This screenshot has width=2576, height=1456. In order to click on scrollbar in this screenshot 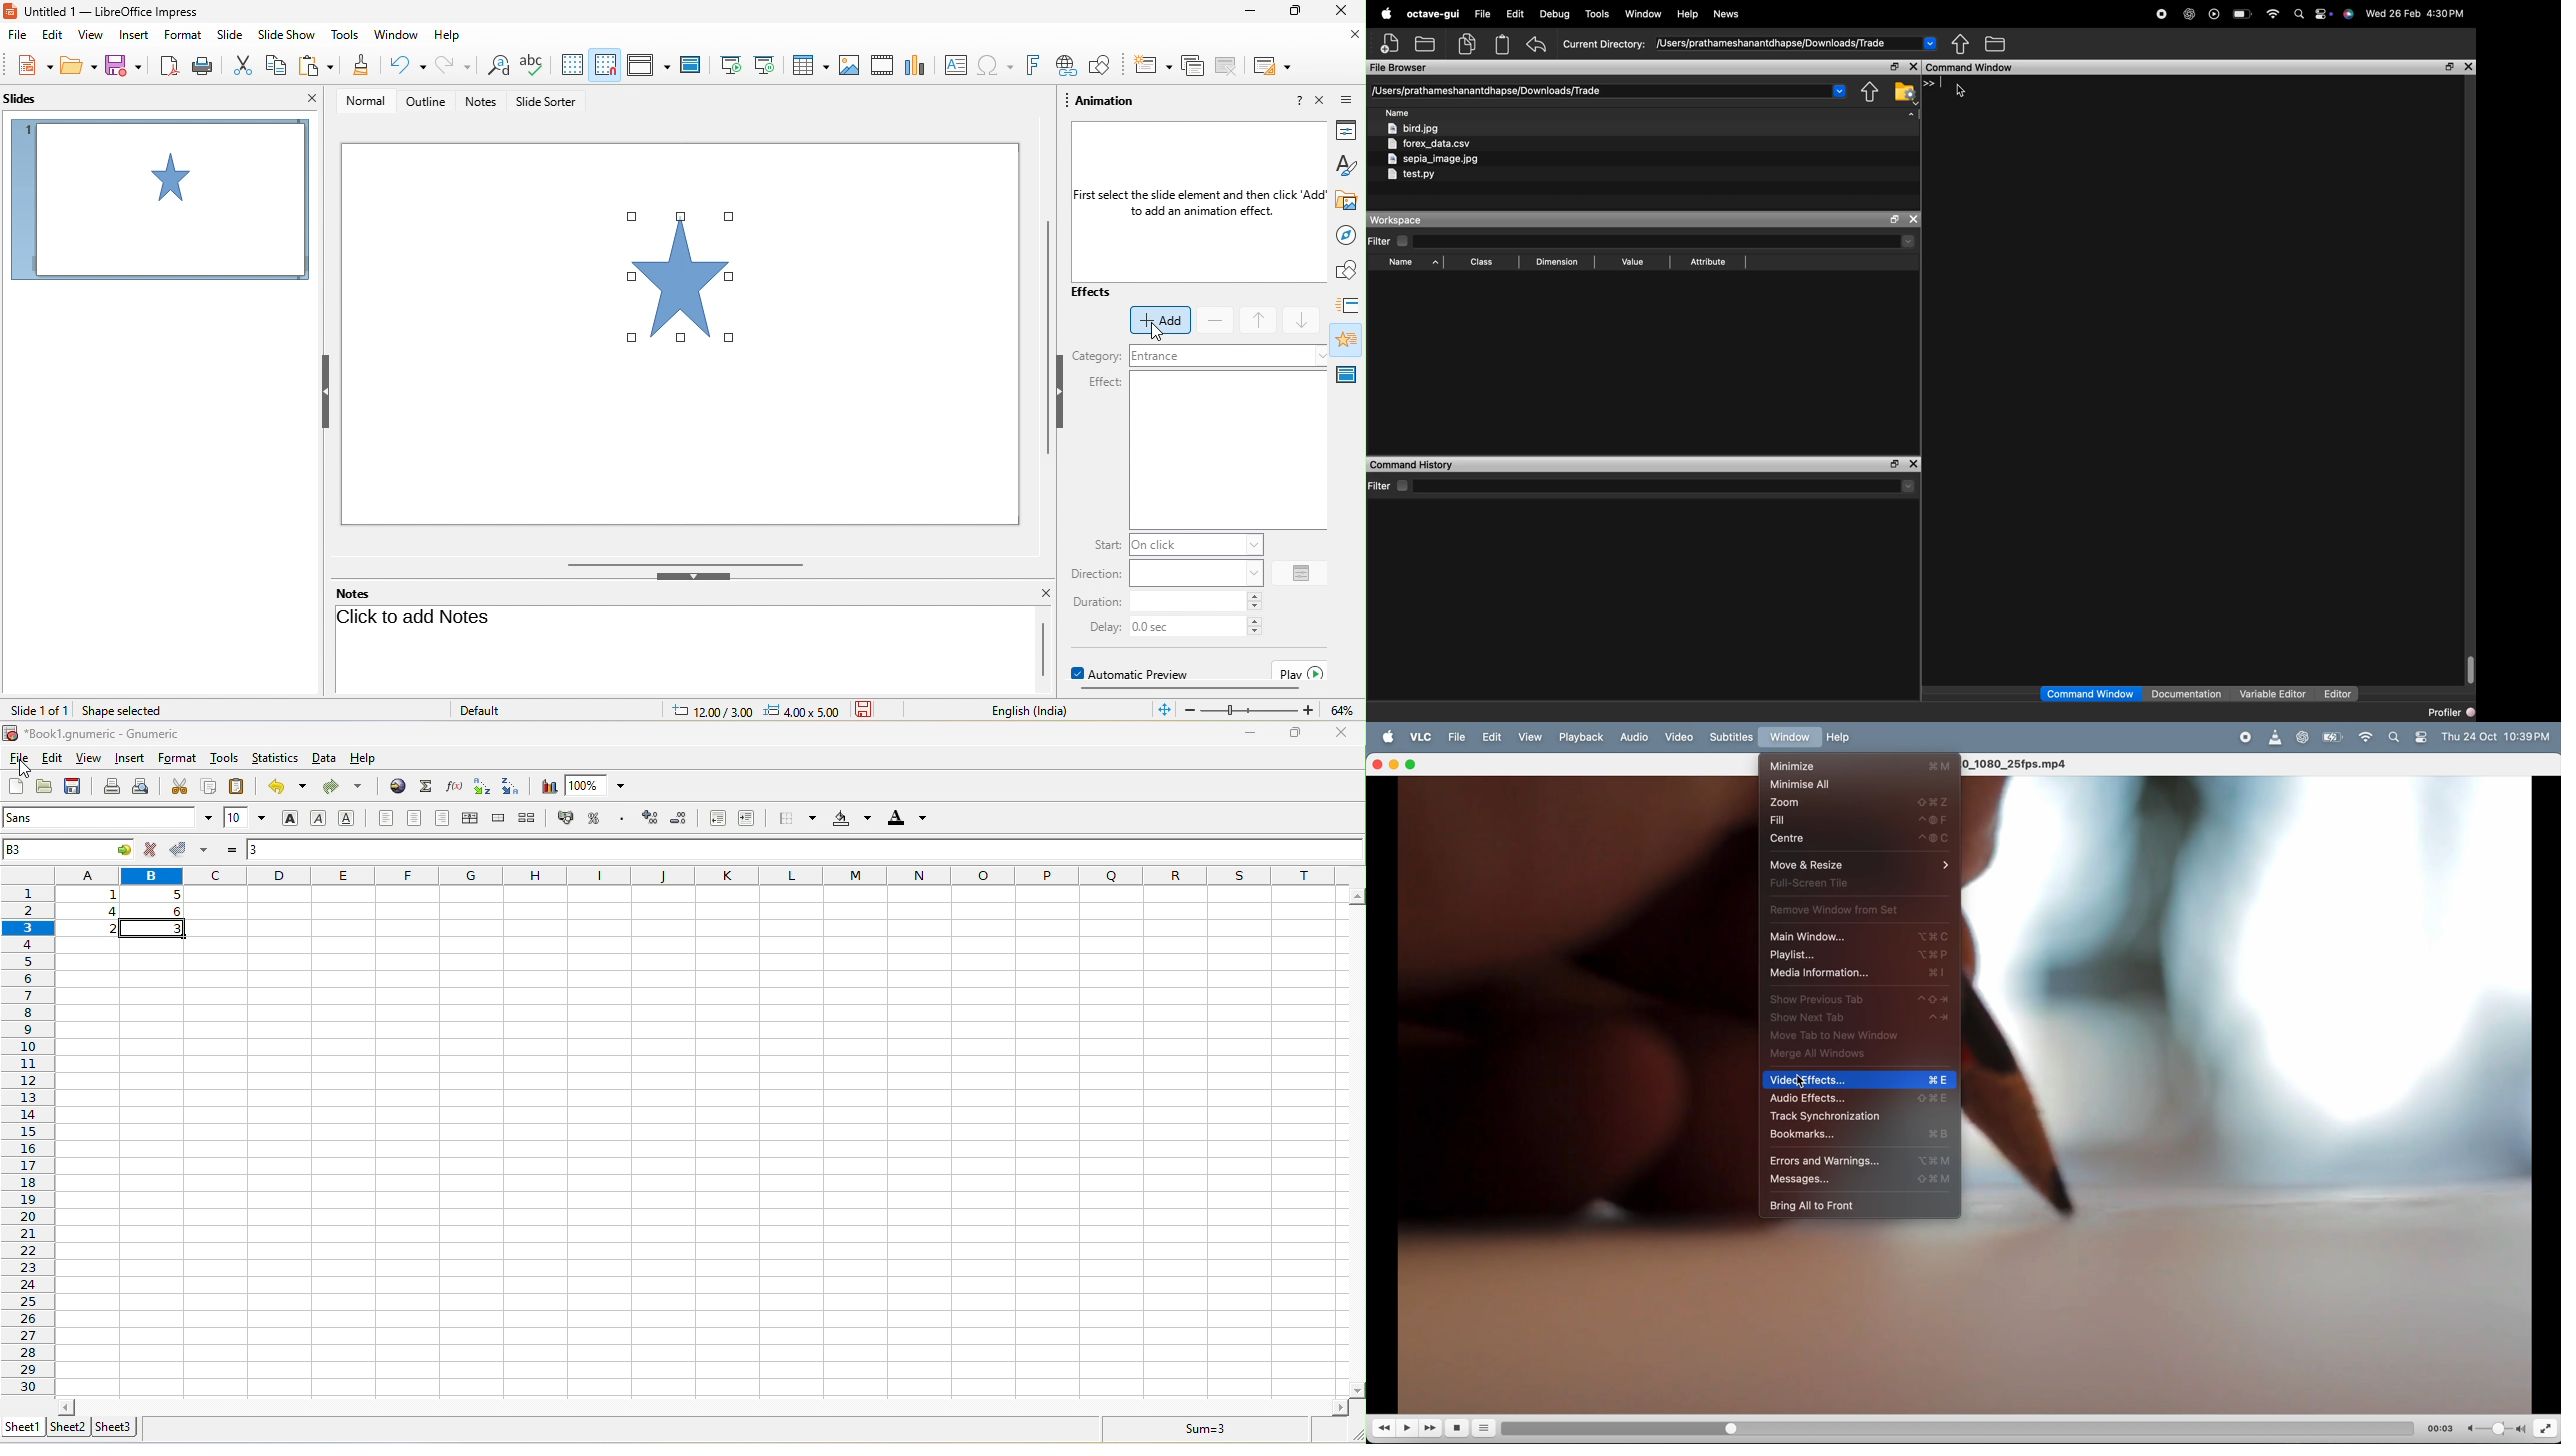, I will do `click(1043, 650)`.